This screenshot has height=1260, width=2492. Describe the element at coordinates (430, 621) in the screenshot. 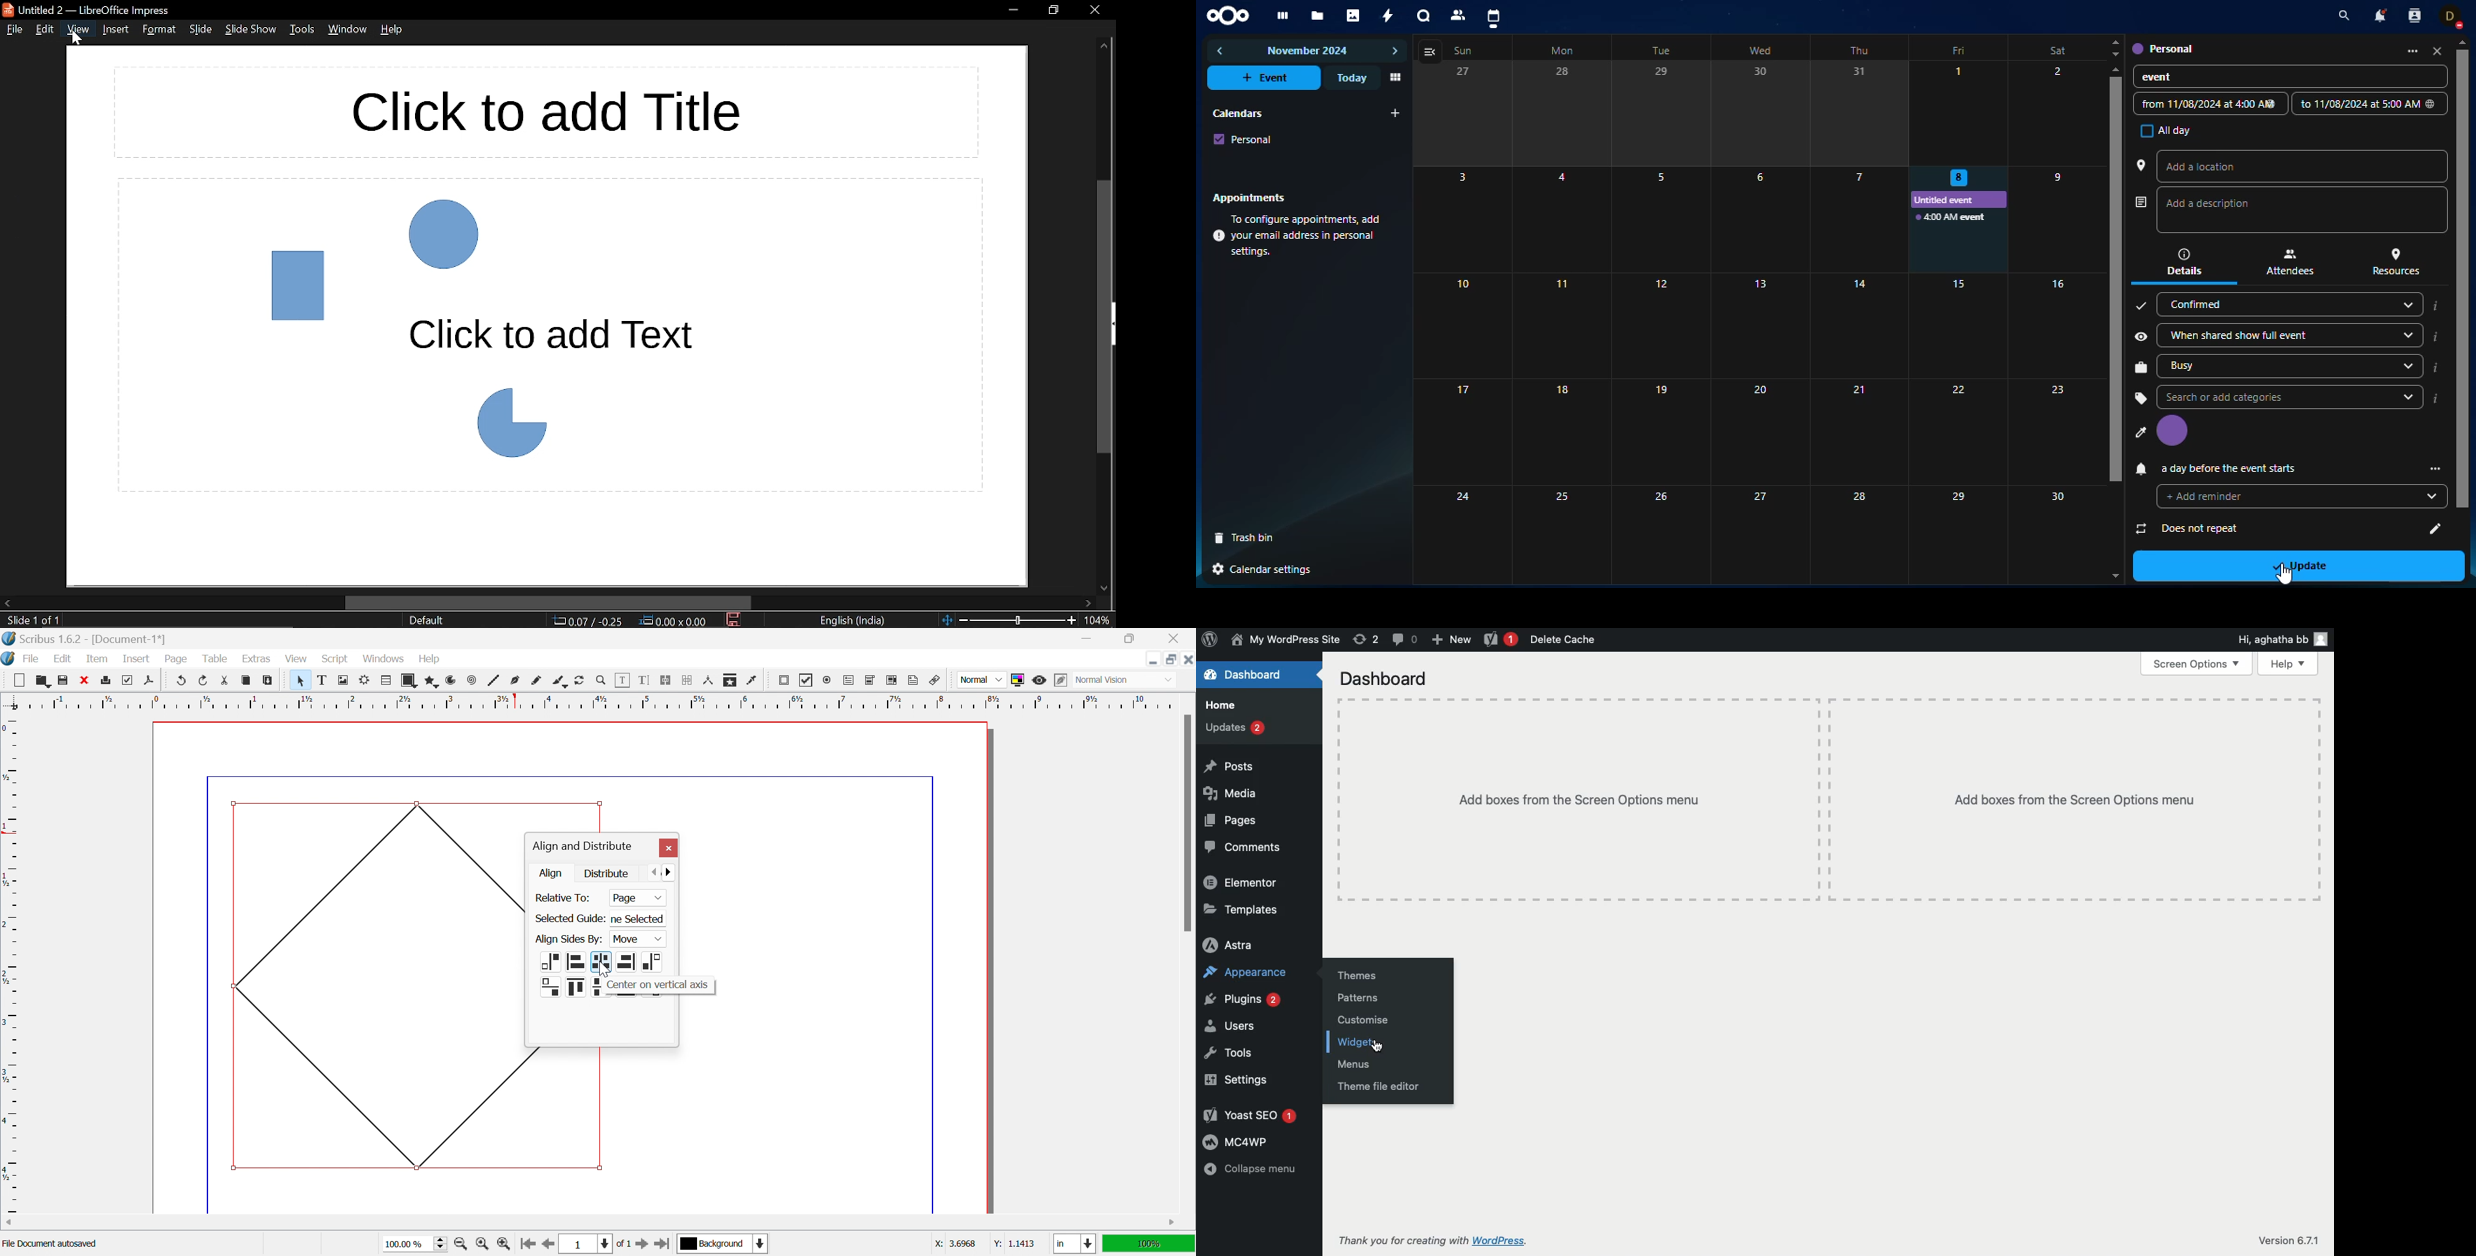

I see `Current mode` at that location.